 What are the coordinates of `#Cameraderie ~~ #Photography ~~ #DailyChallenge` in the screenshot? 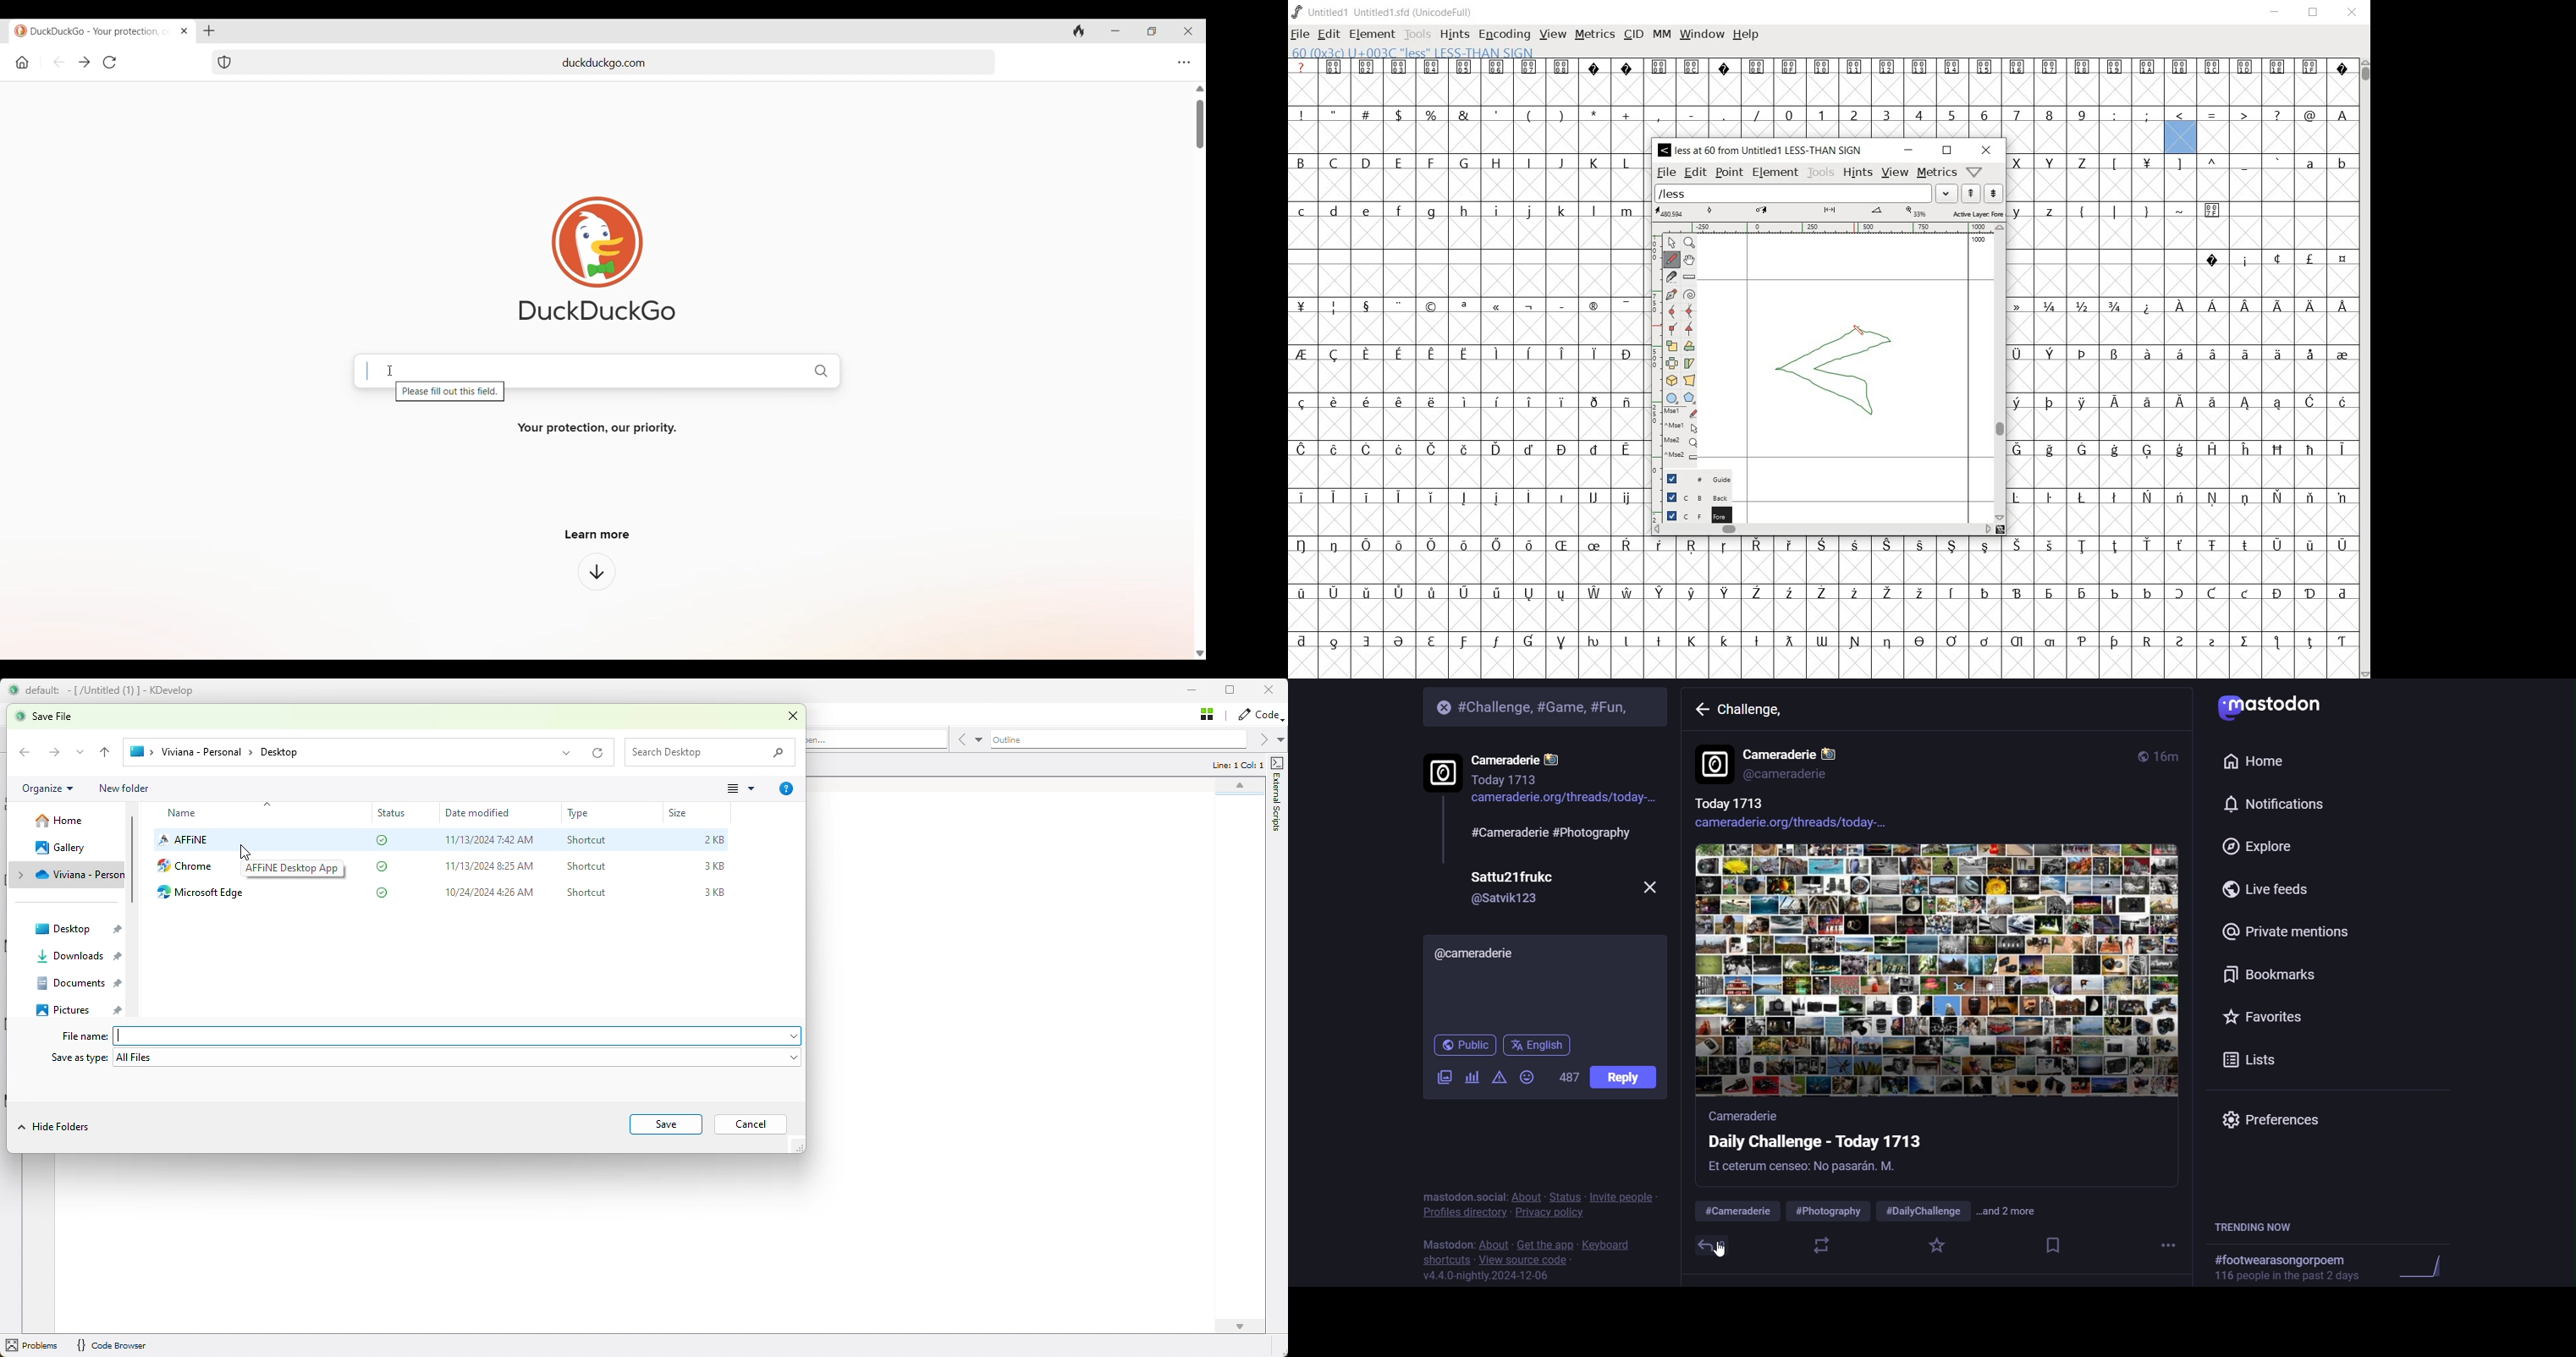 It's located at (1832, 1208).